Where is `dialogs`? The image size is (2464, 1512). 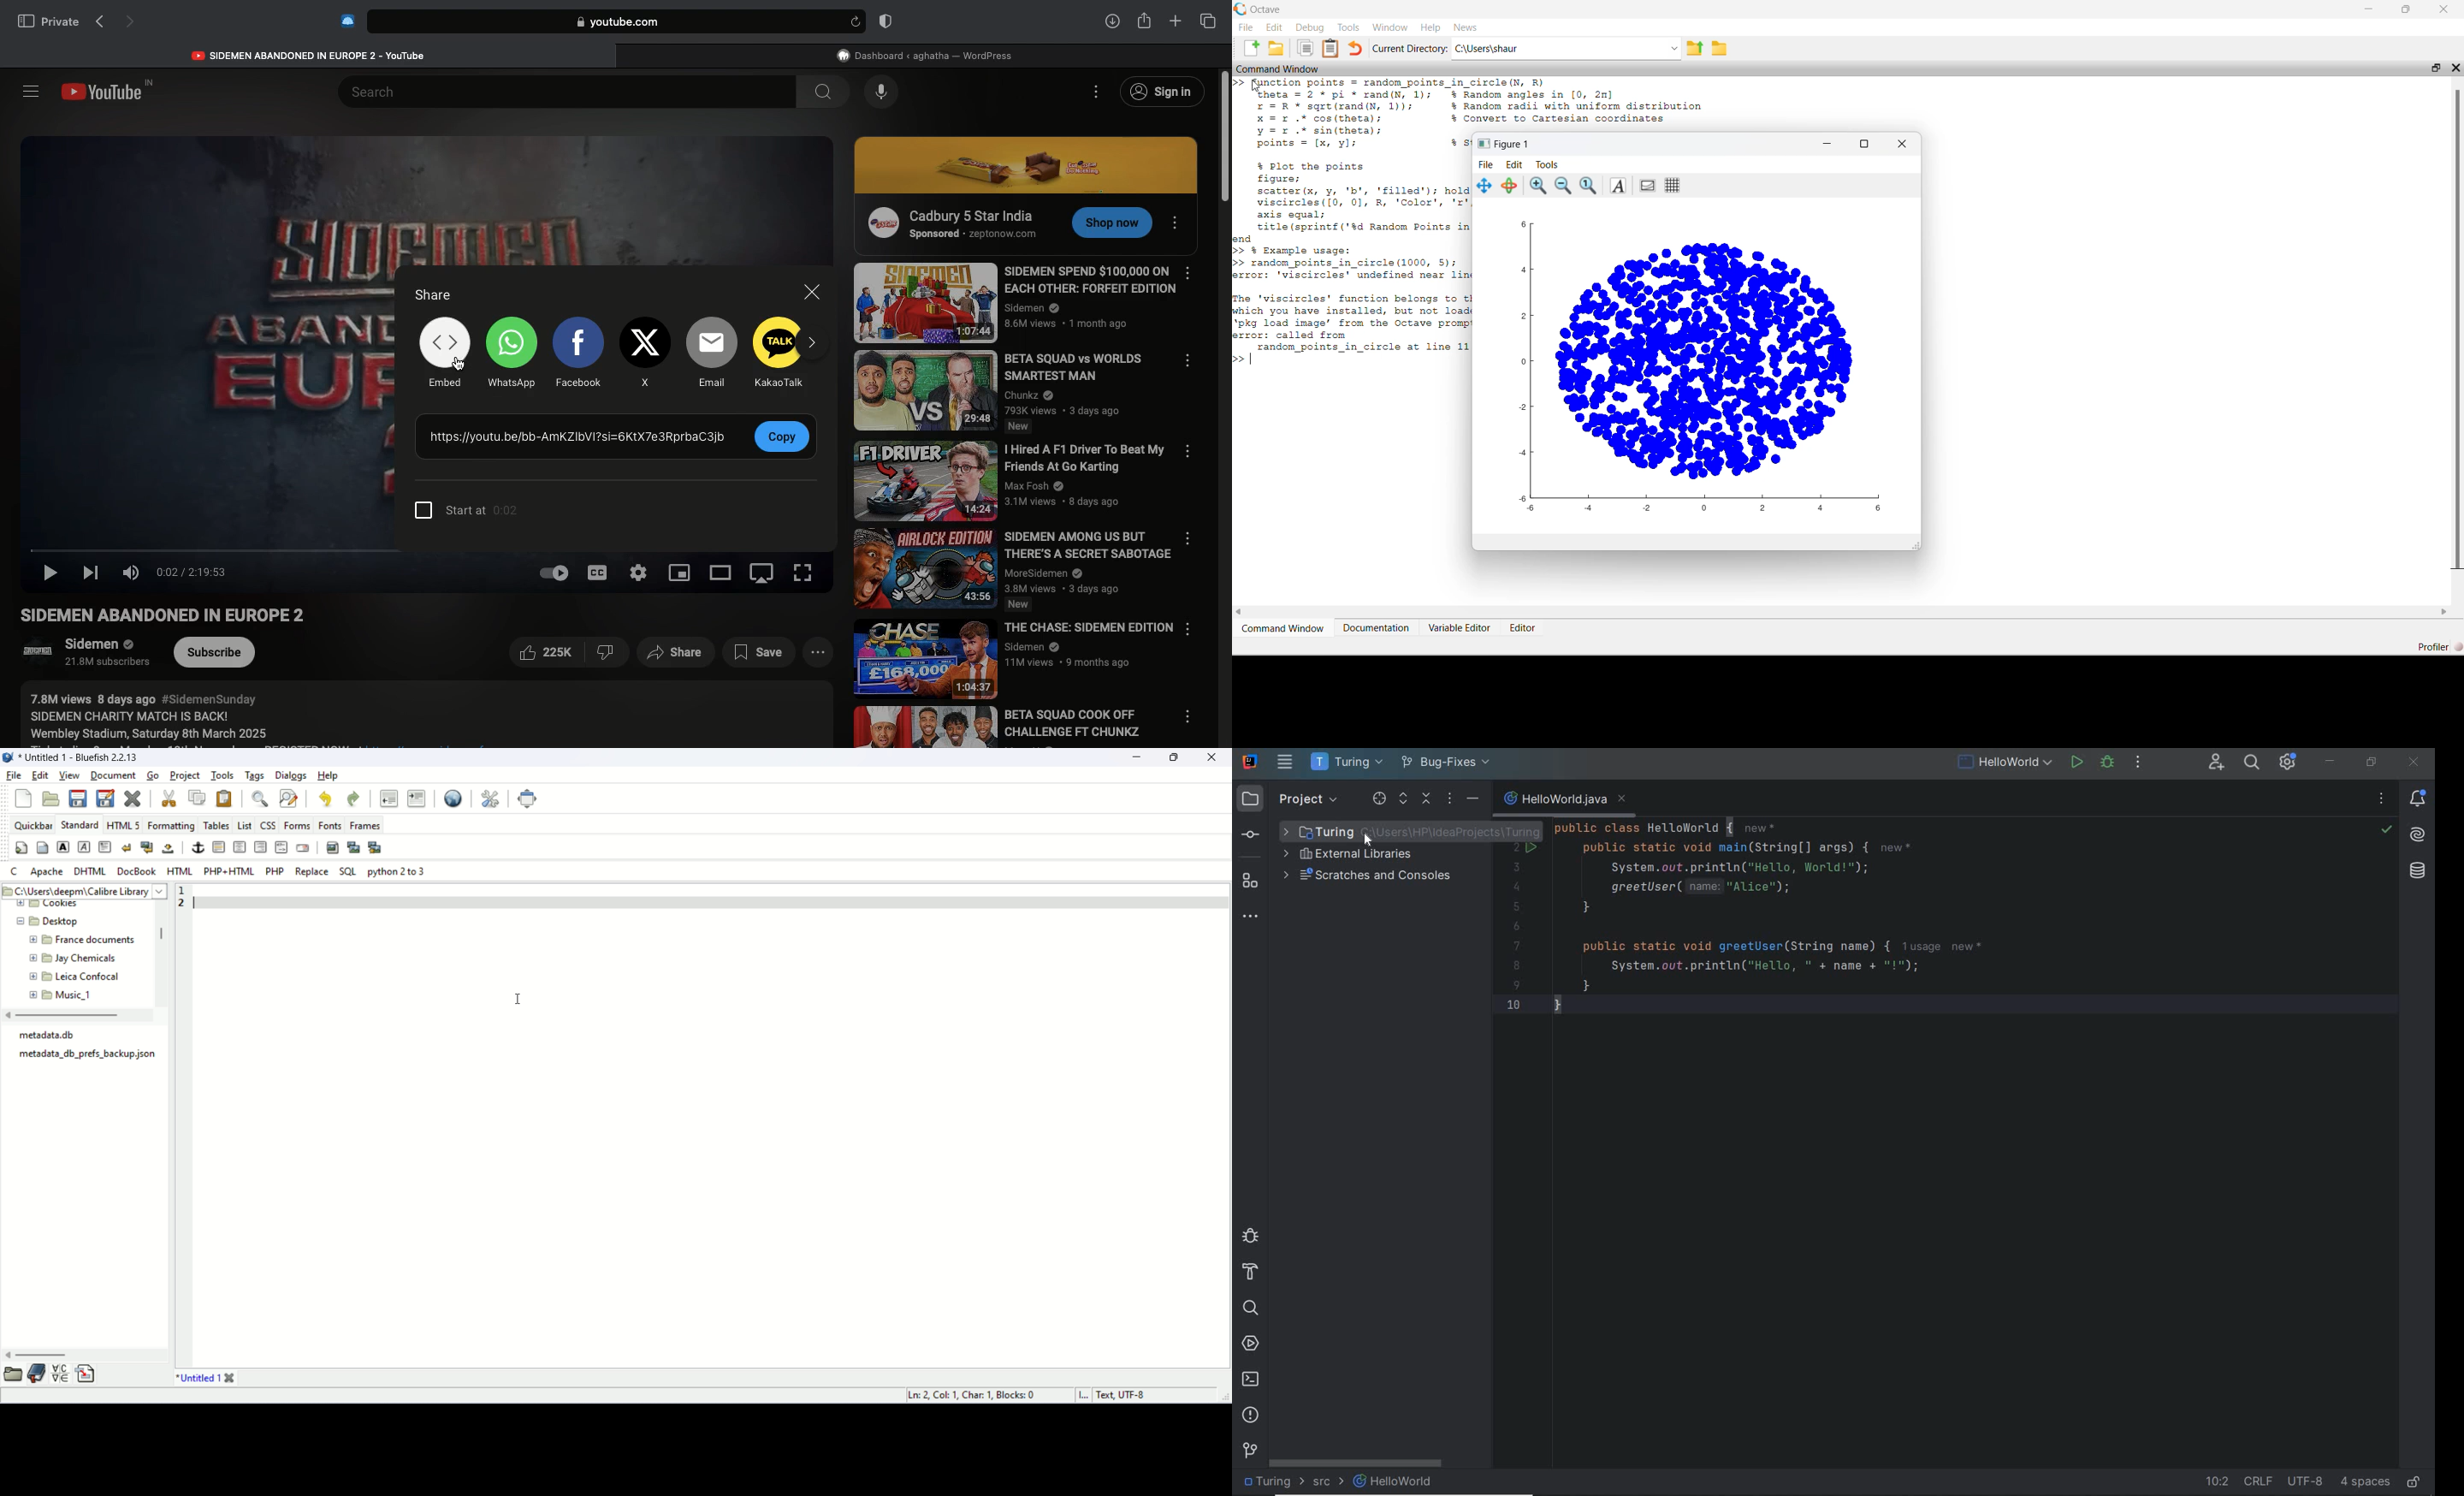 dialogs is located at coordinates (291, 775).